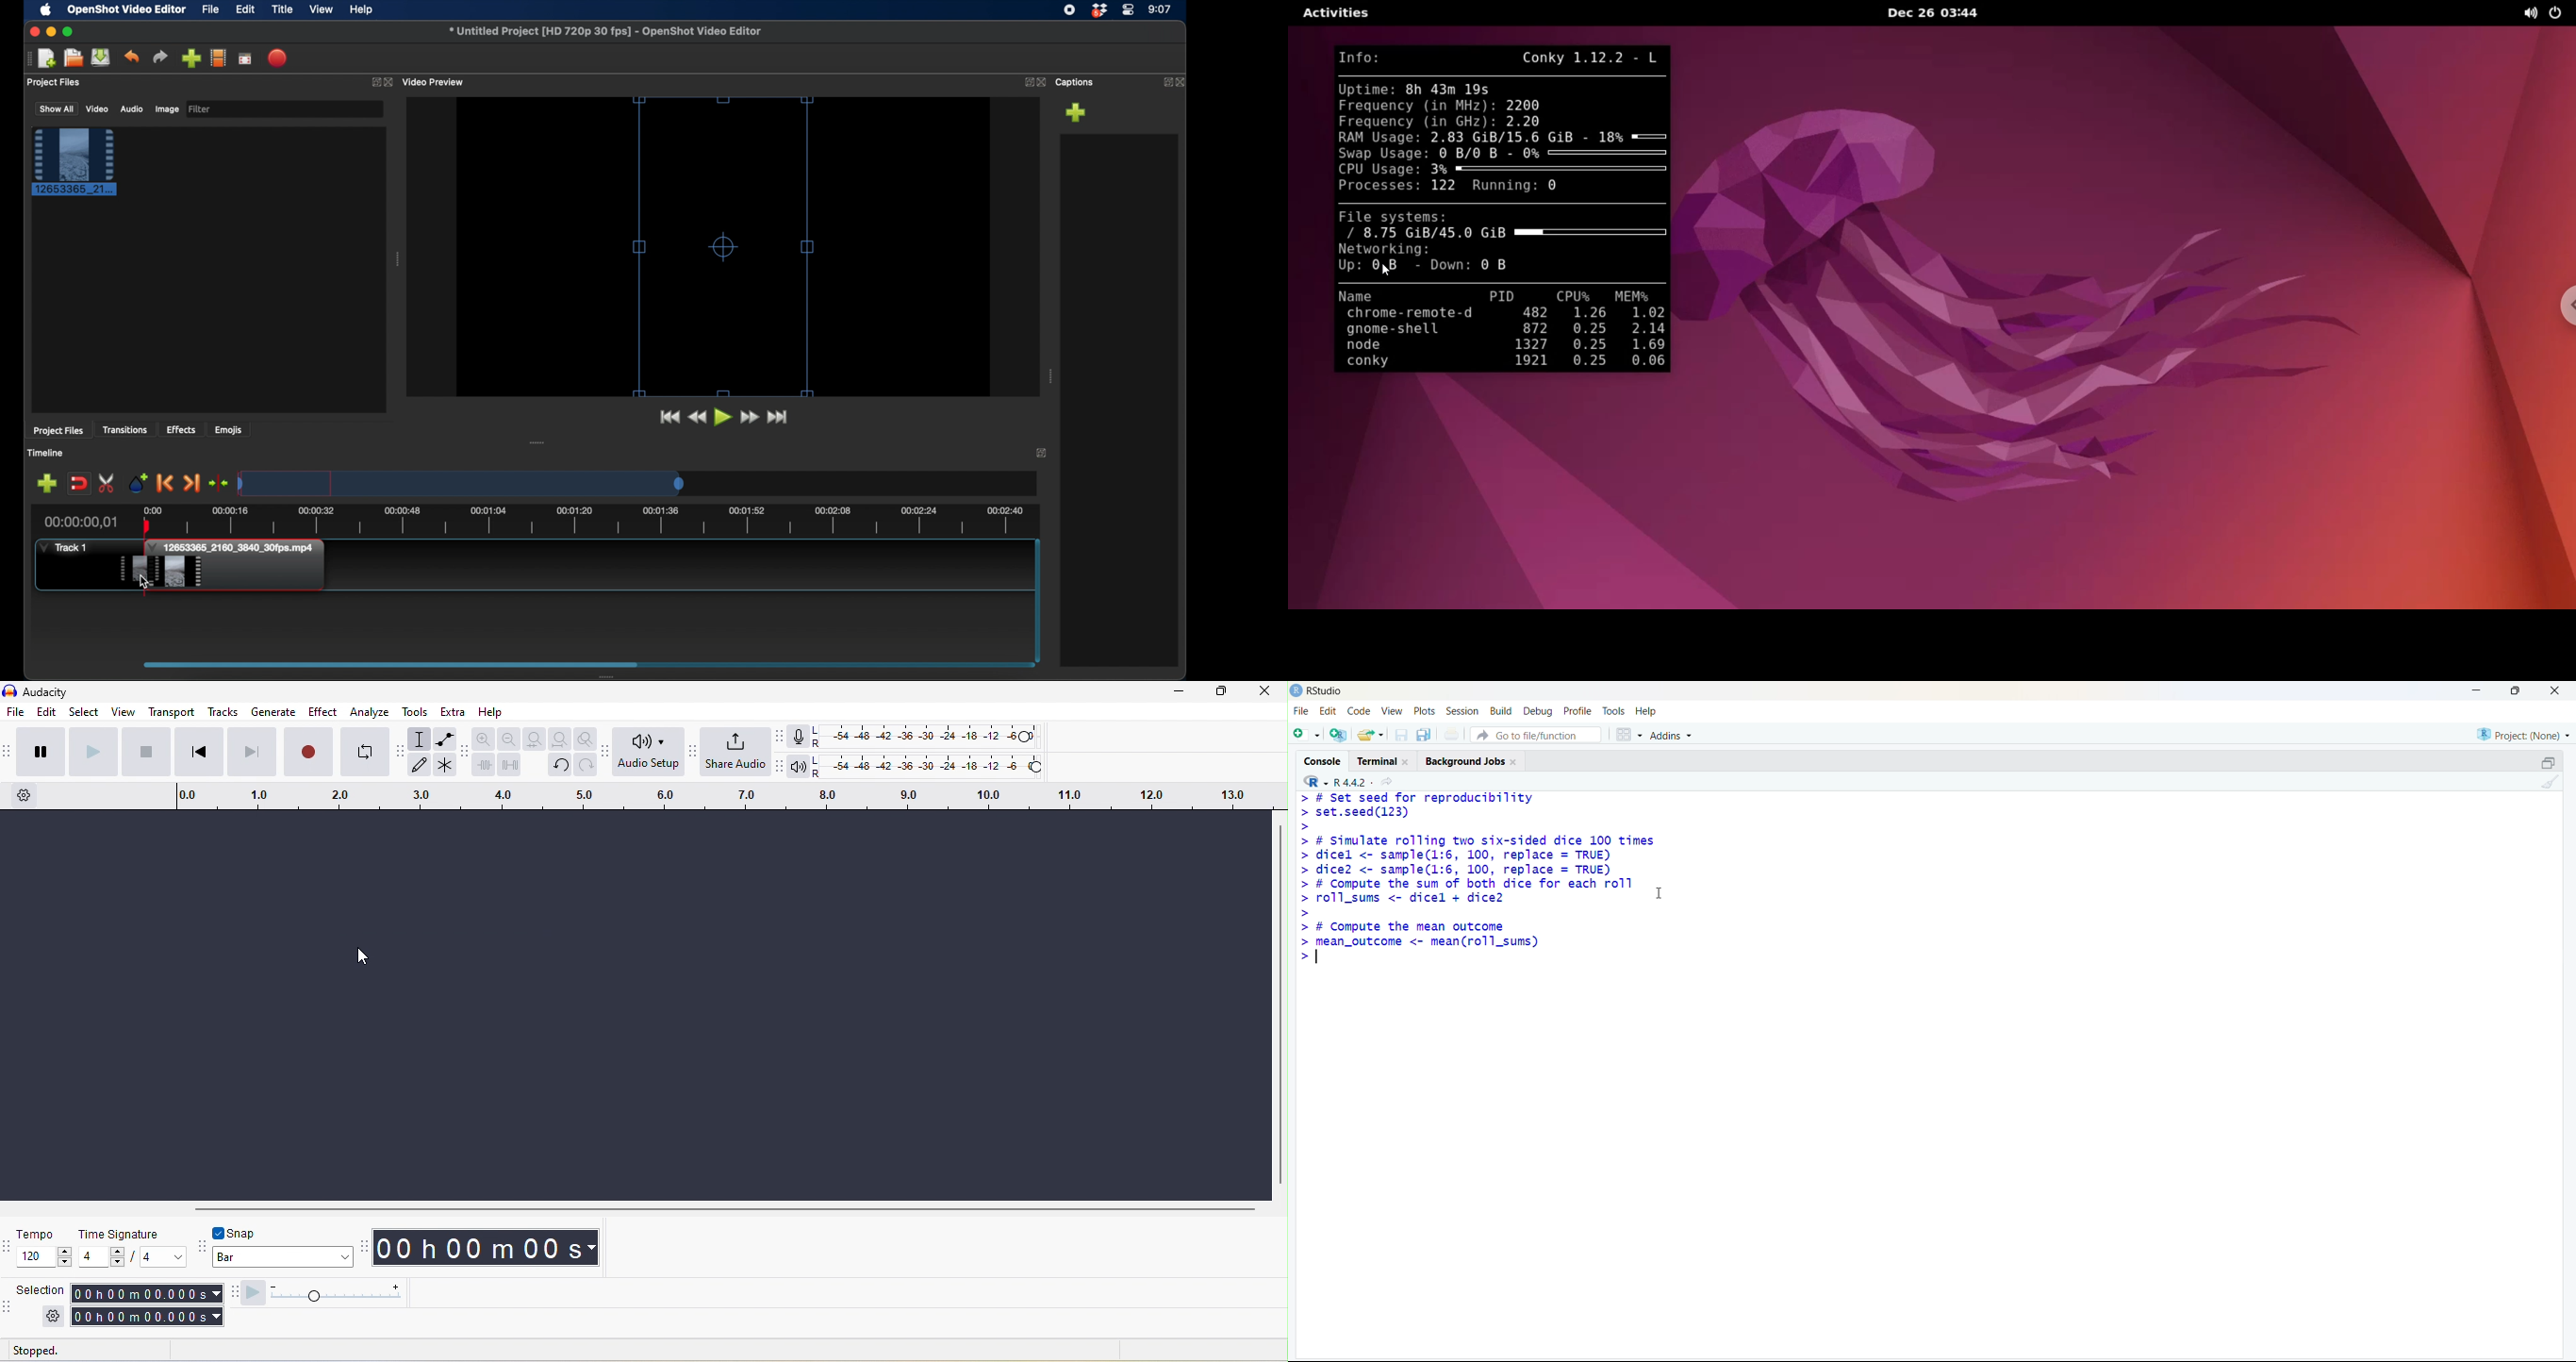 The image size is (2576, 1372). I want to click on play at speed, so click(253, 1294).